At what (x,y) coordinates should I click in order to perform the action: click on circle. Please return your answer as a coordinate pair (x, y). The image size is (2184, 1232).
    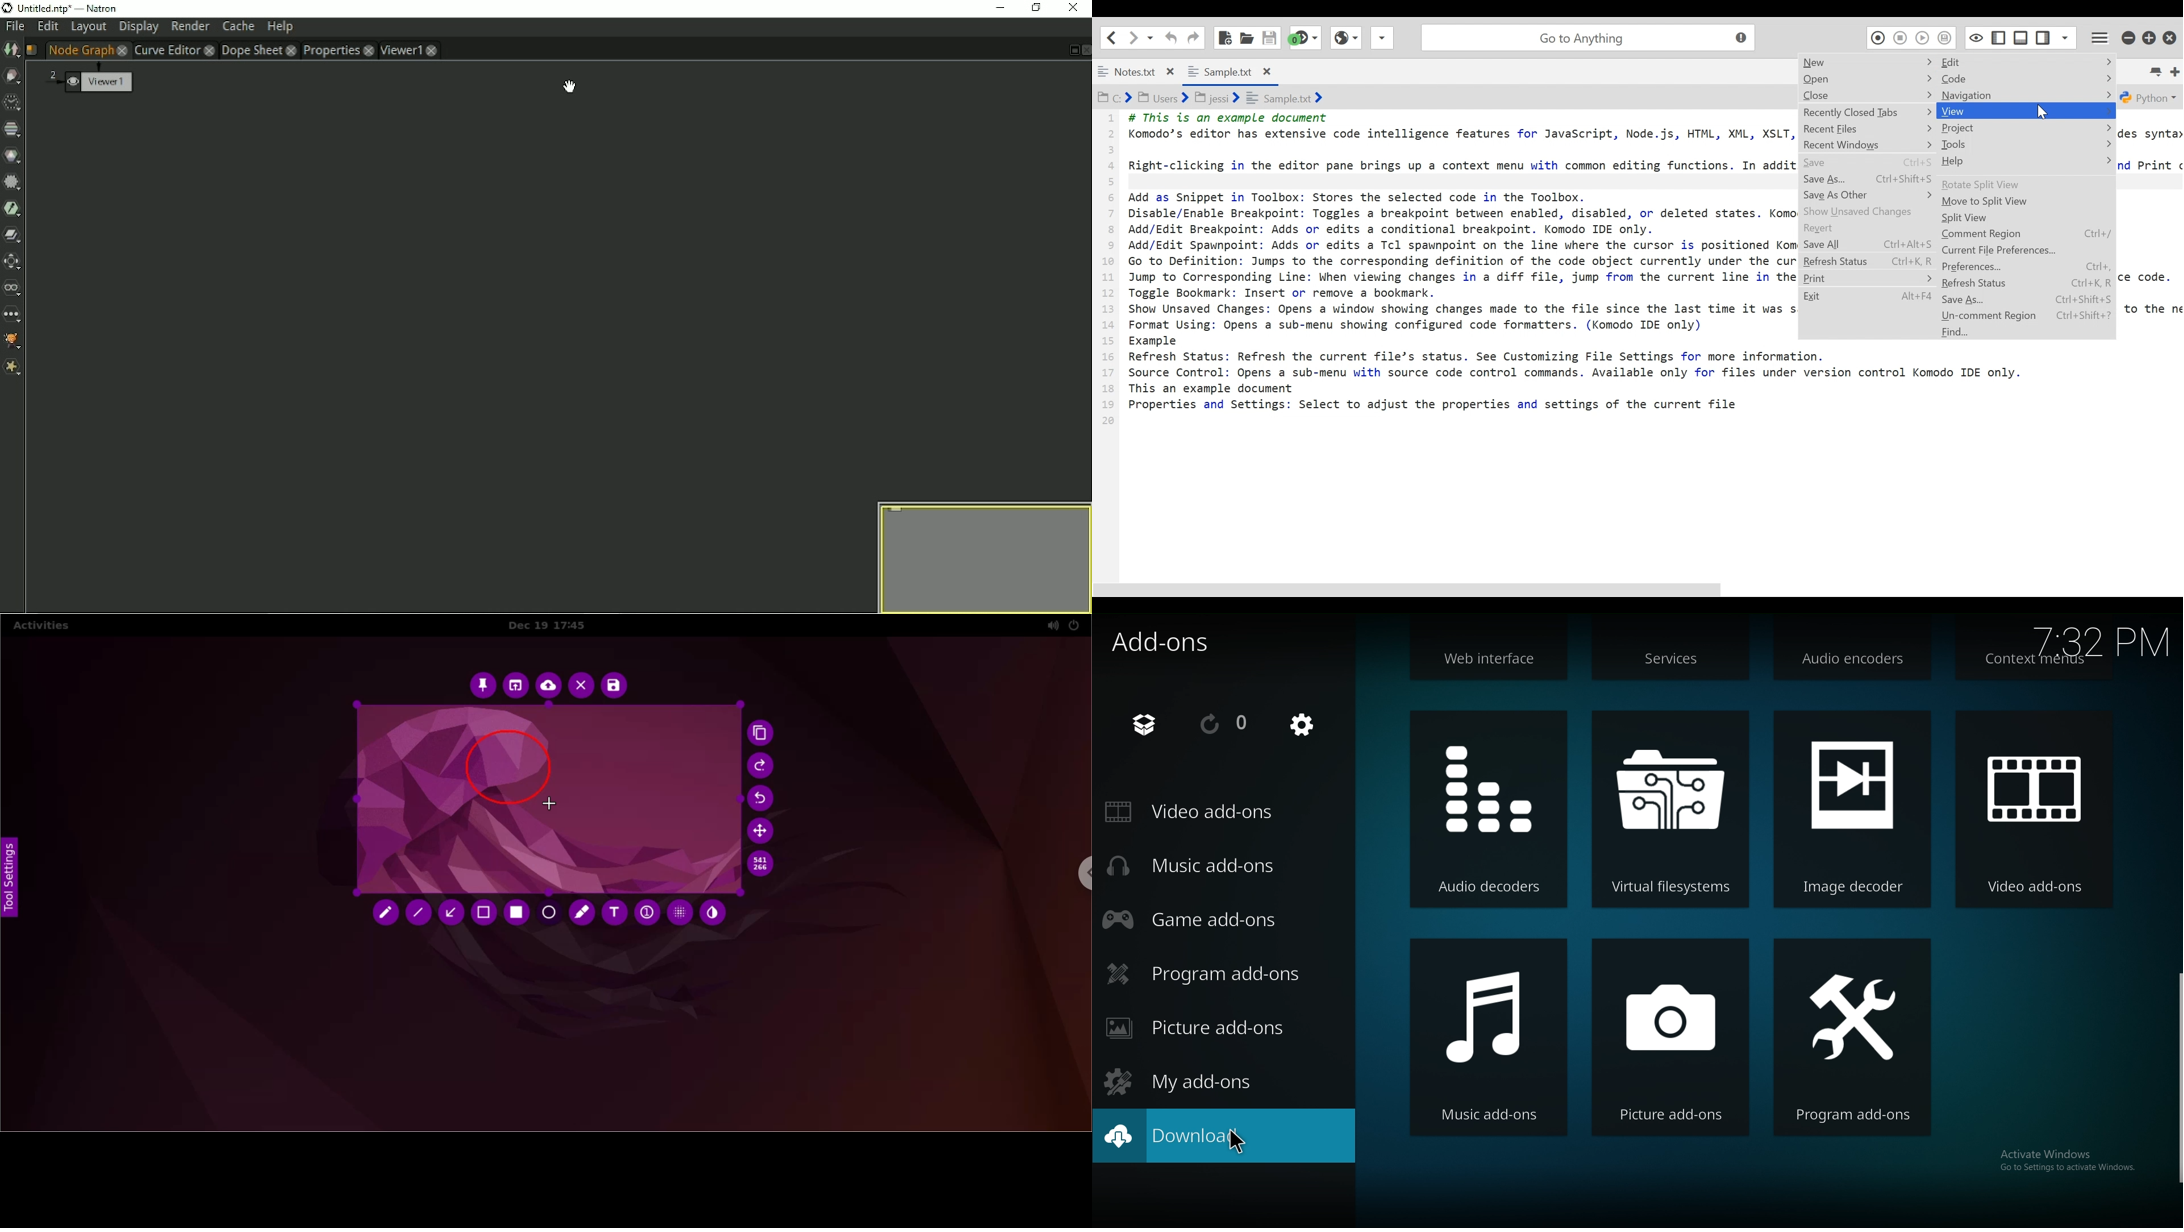
    Looking at the image, I should click on (507, 763).